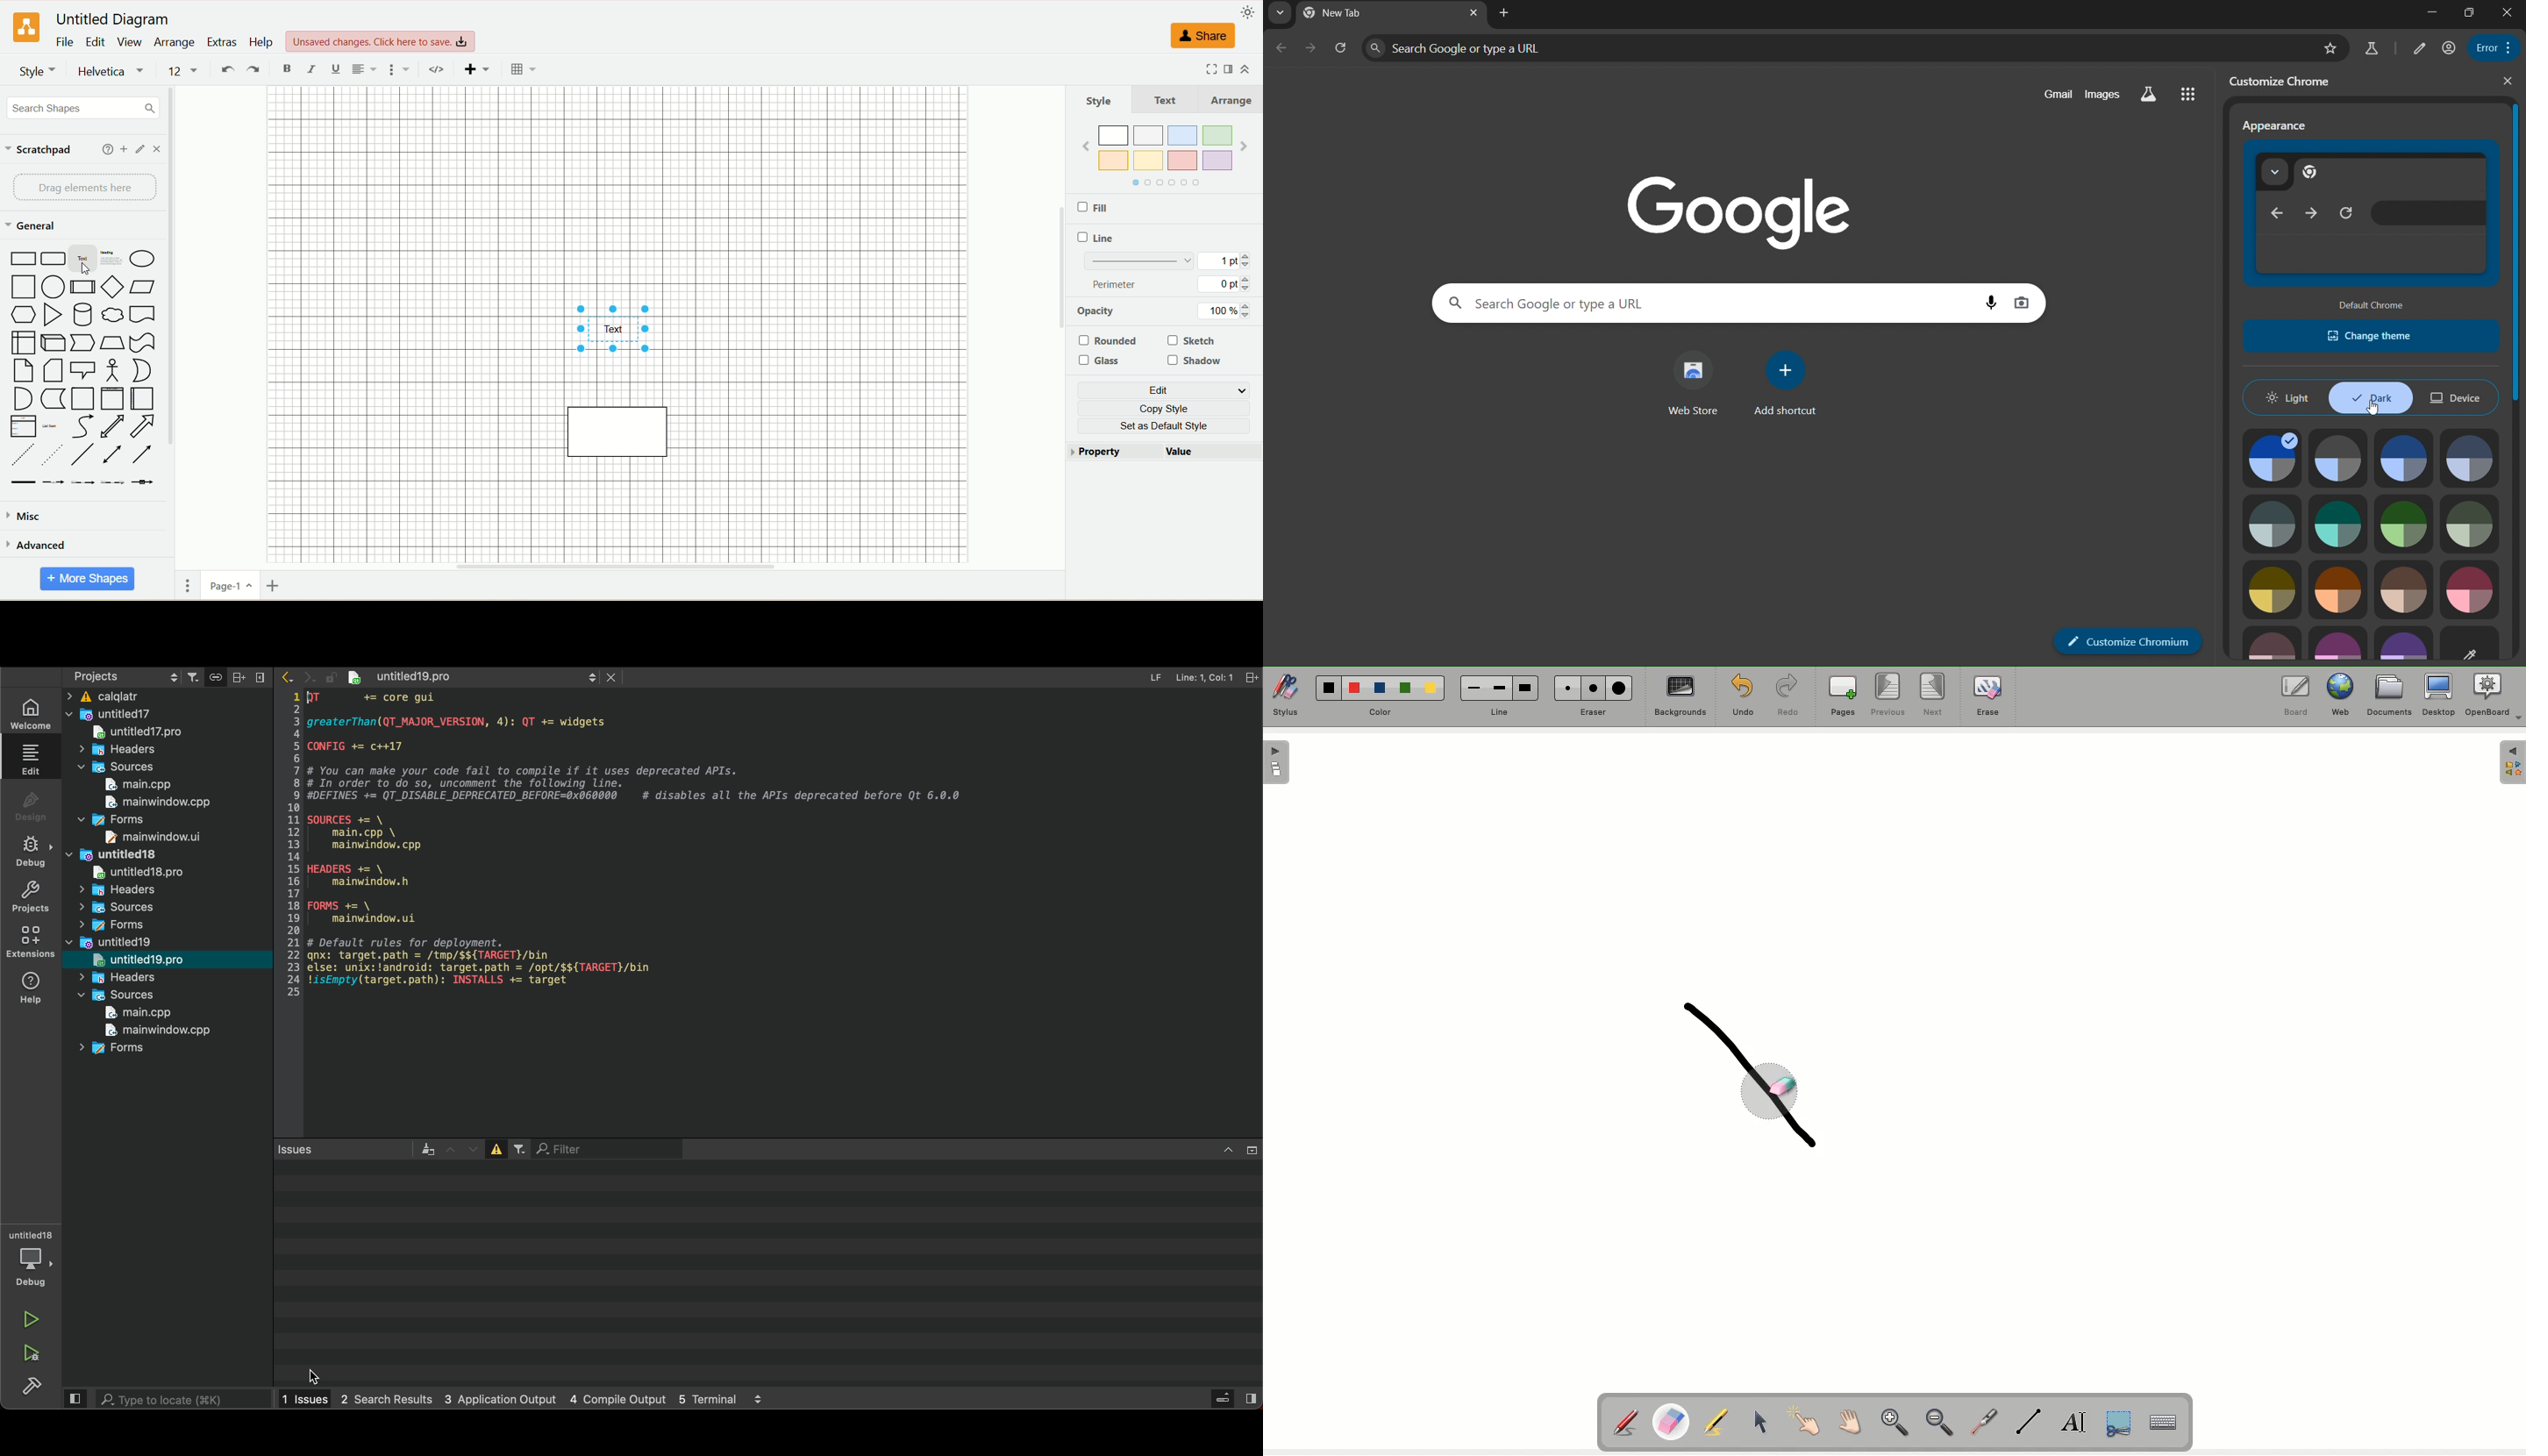 The image size is (2548, 1456). I want to click on horizontal container, so click(140, 399).